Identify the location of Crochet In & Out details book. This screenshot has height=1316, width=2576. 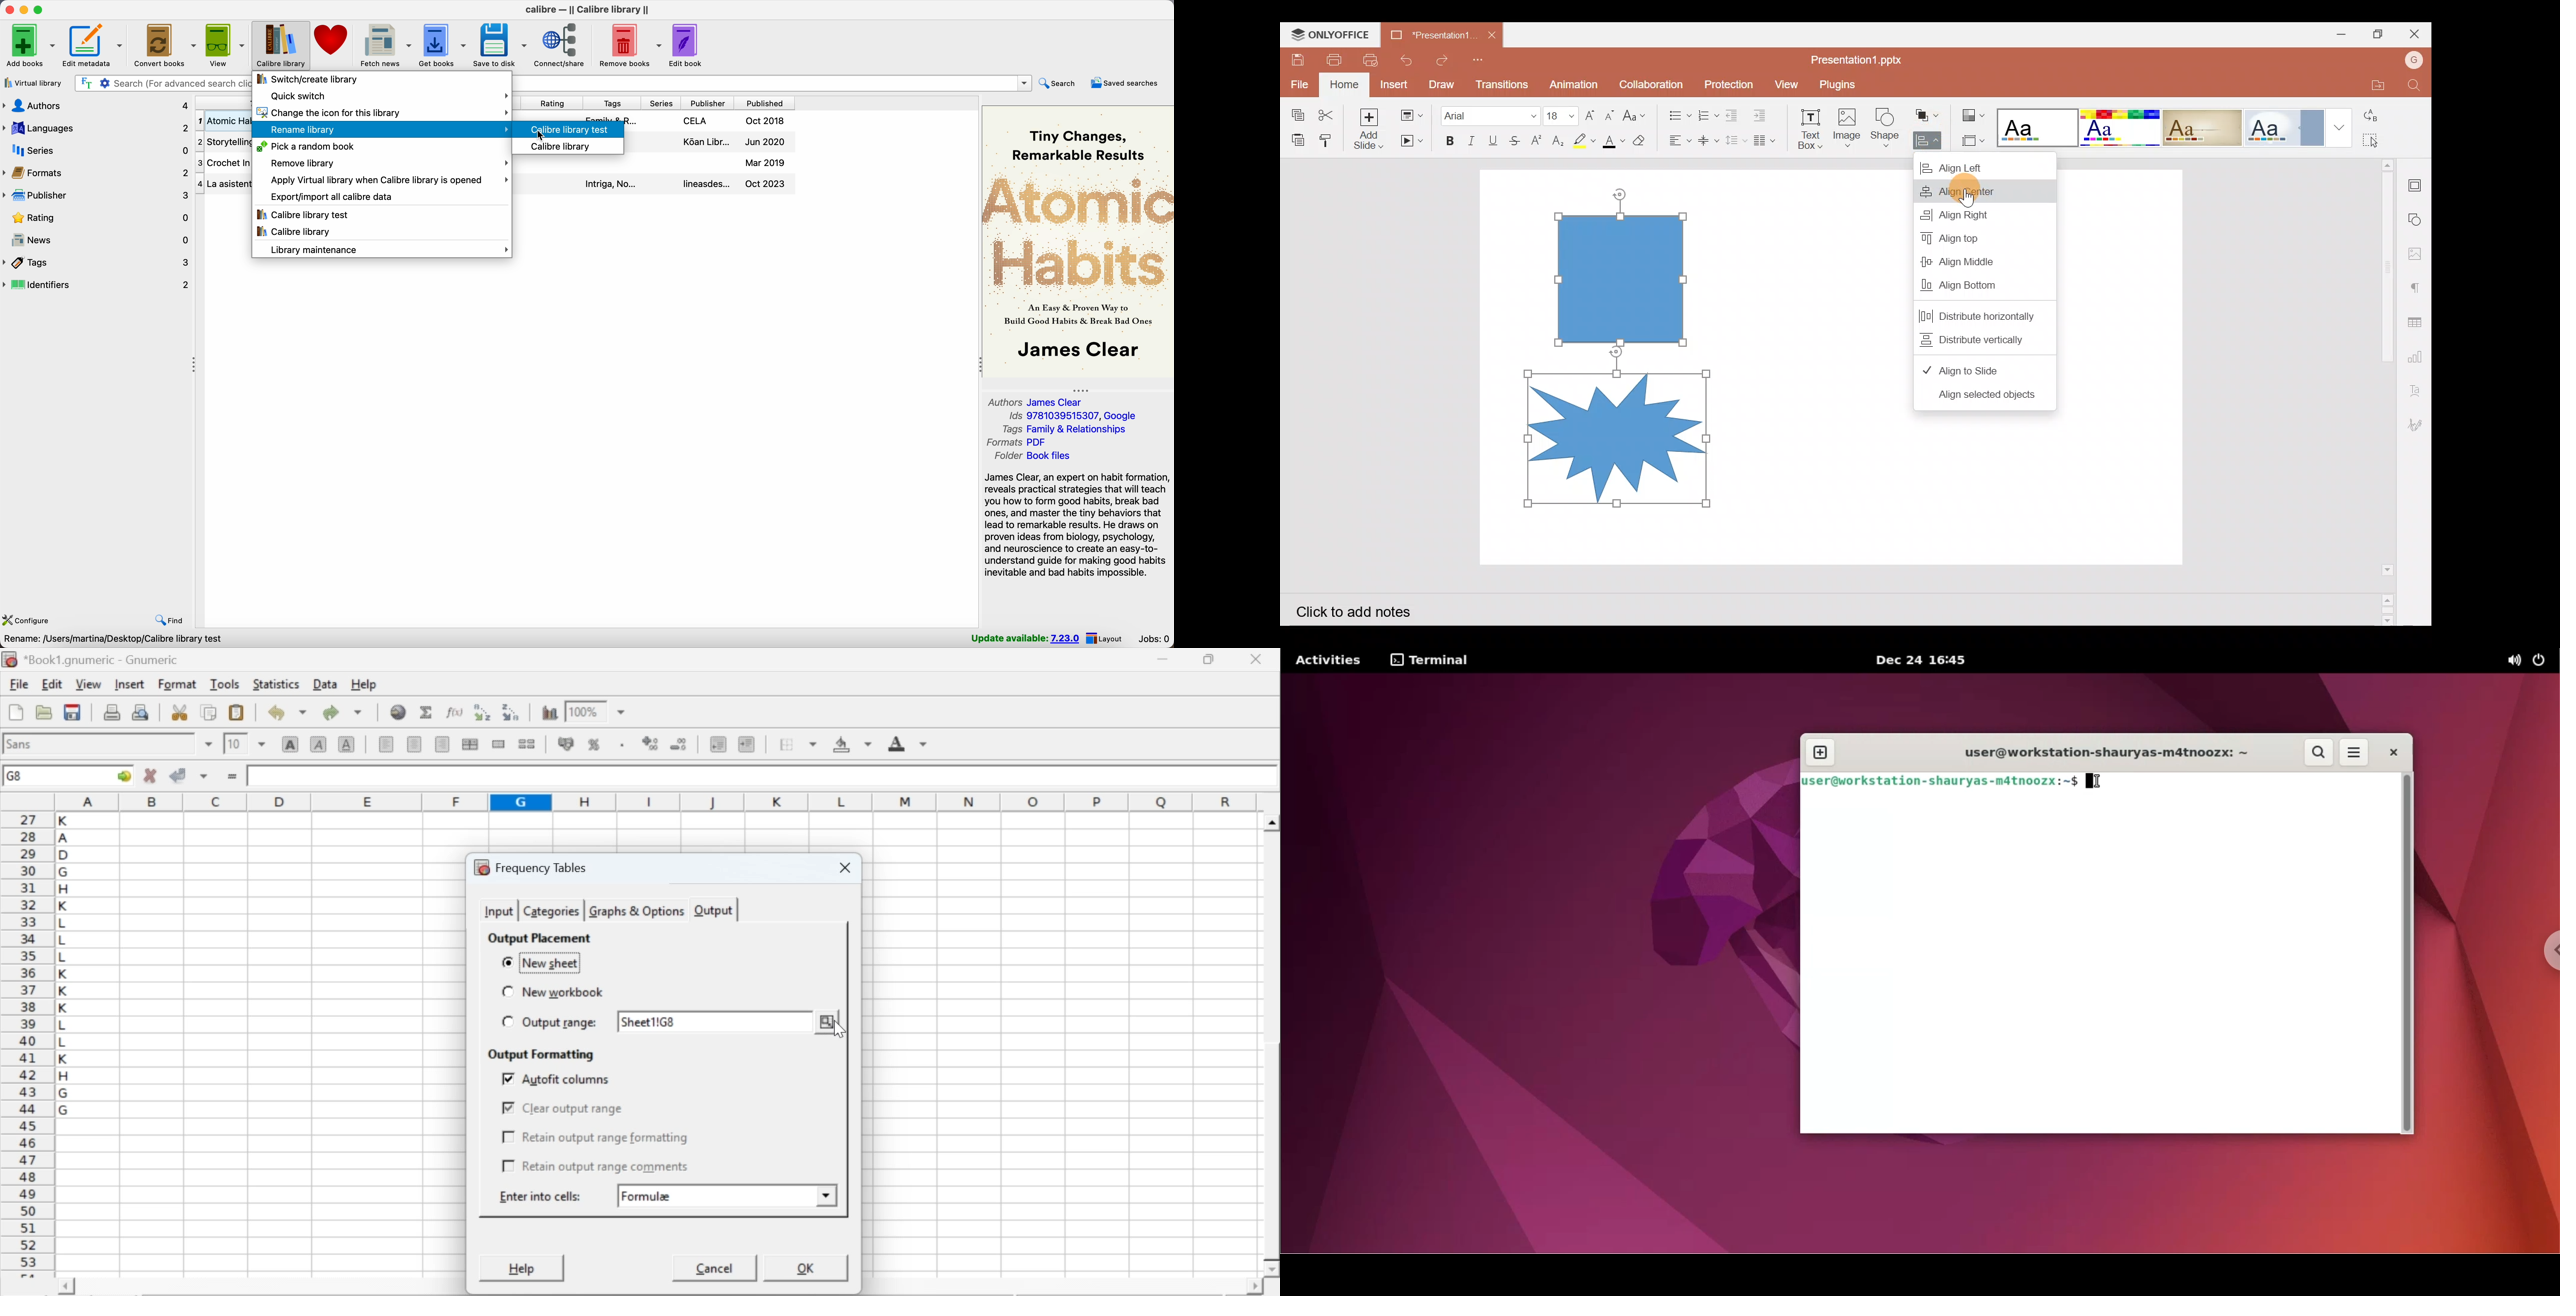
(653, 164).